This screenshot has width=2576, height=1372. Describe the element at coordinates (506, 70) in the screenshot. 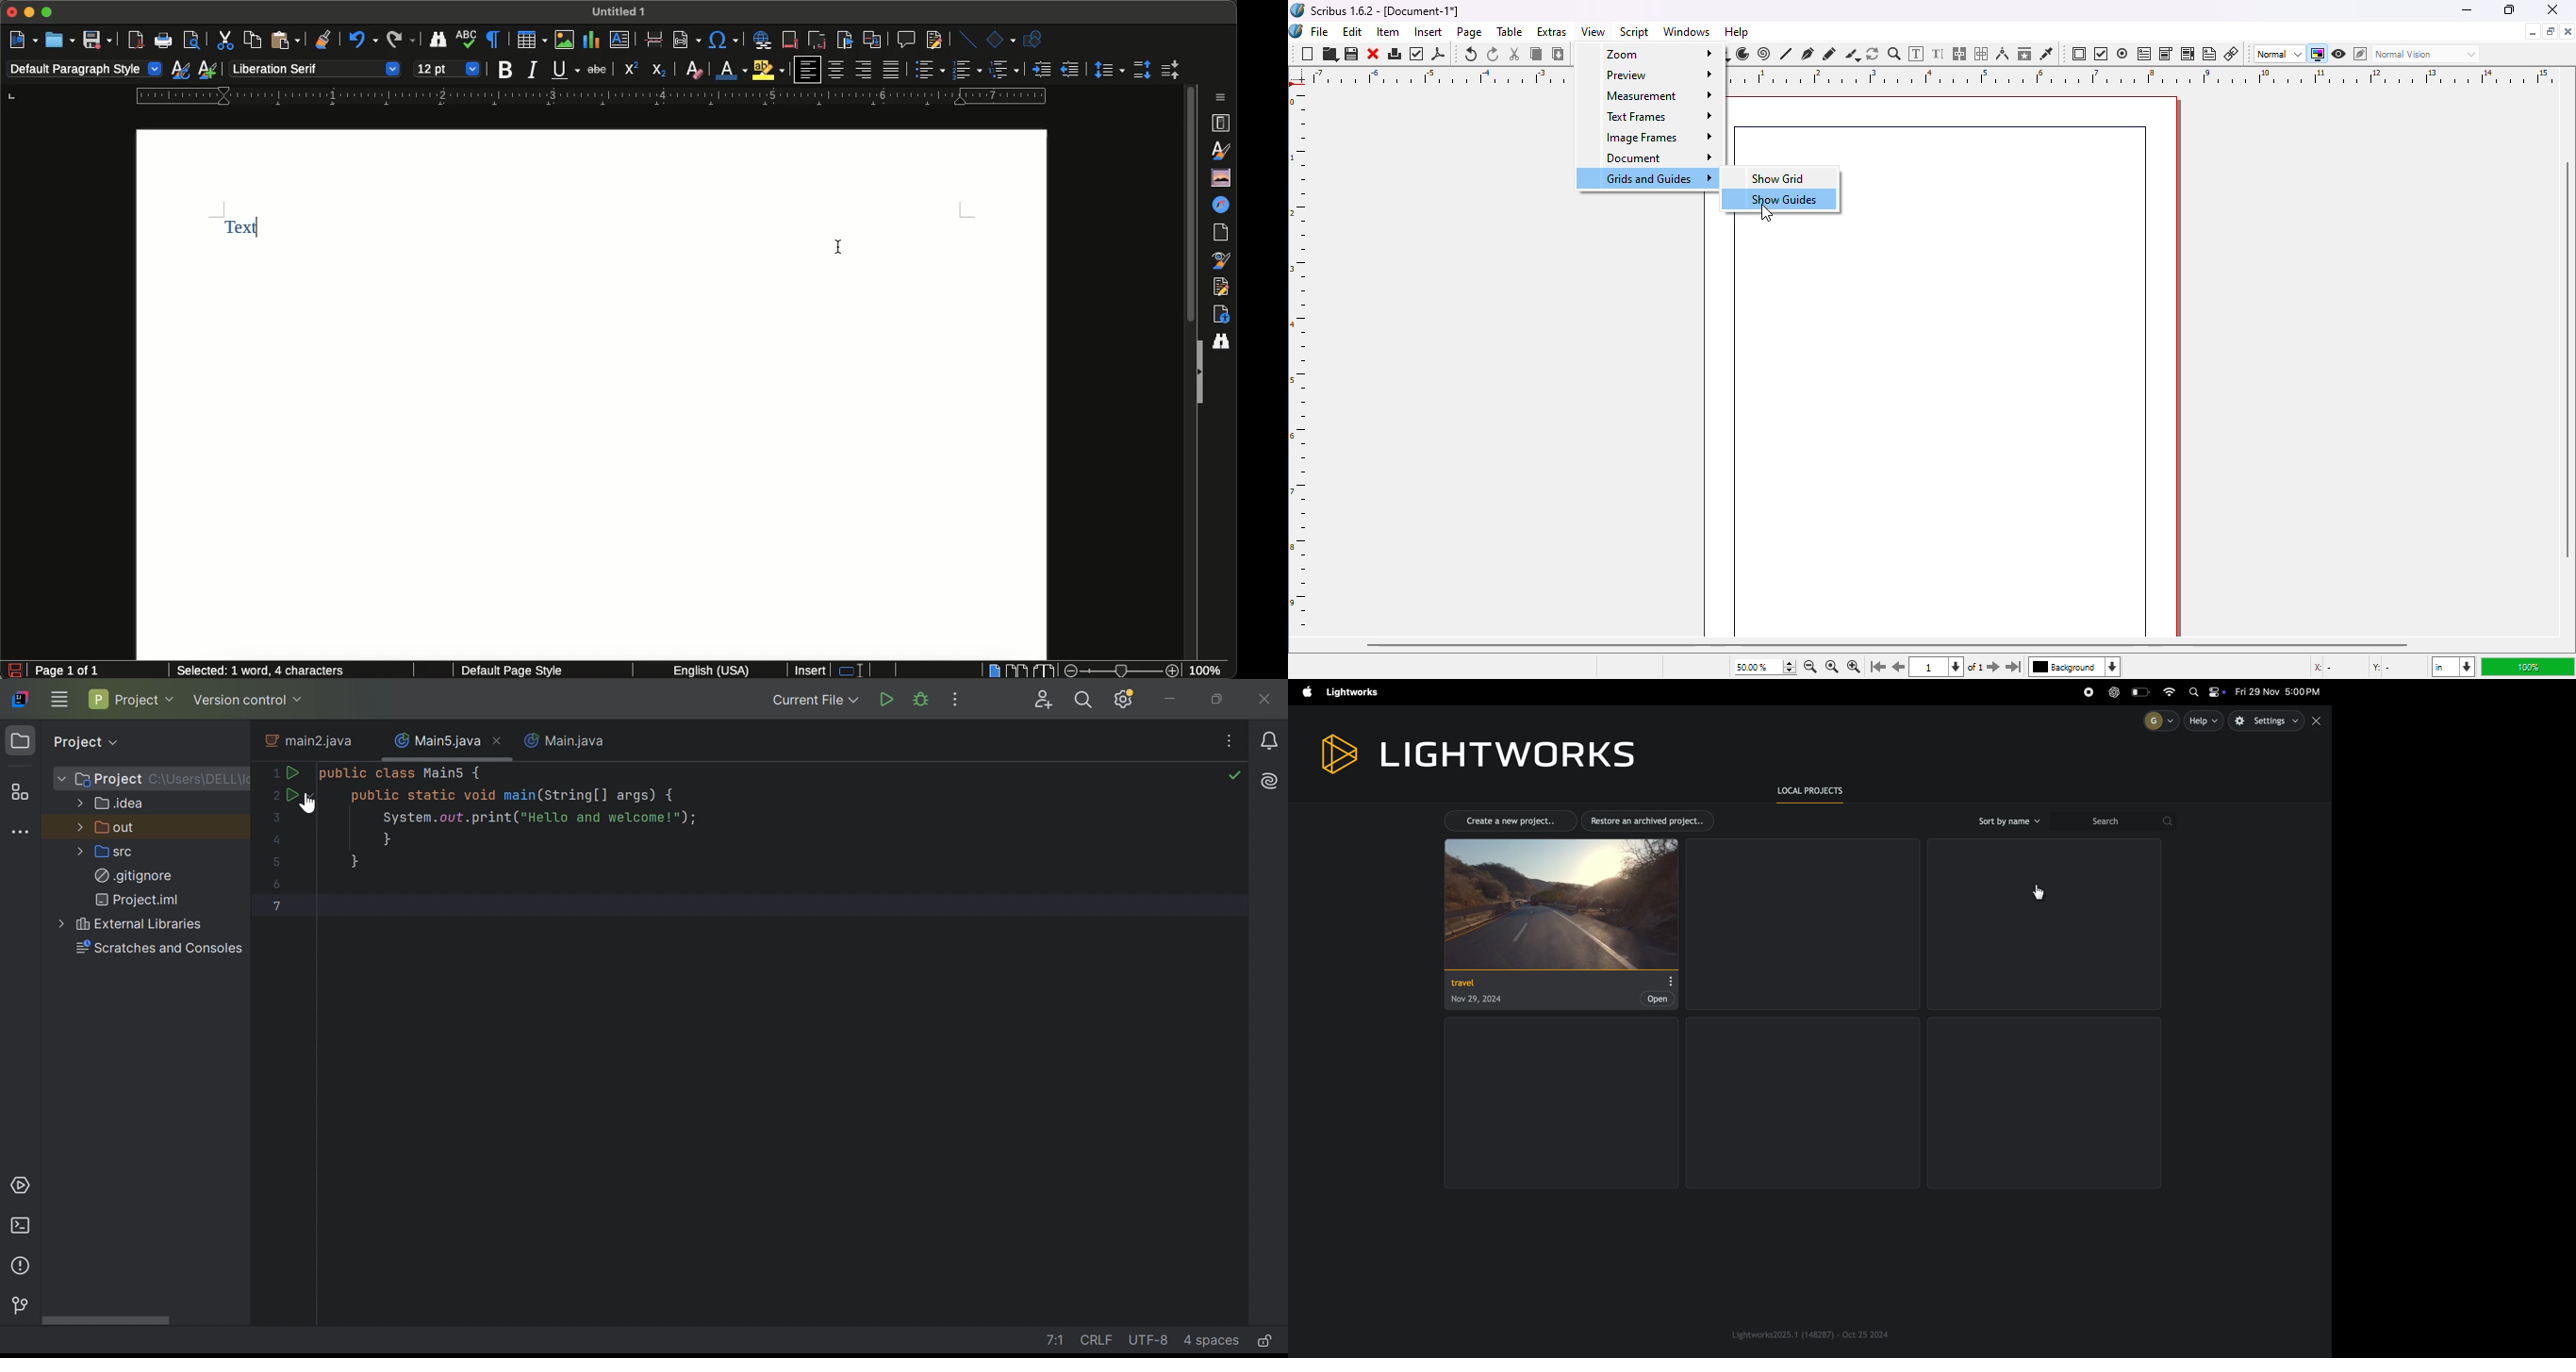

I see `Bold` at that location.